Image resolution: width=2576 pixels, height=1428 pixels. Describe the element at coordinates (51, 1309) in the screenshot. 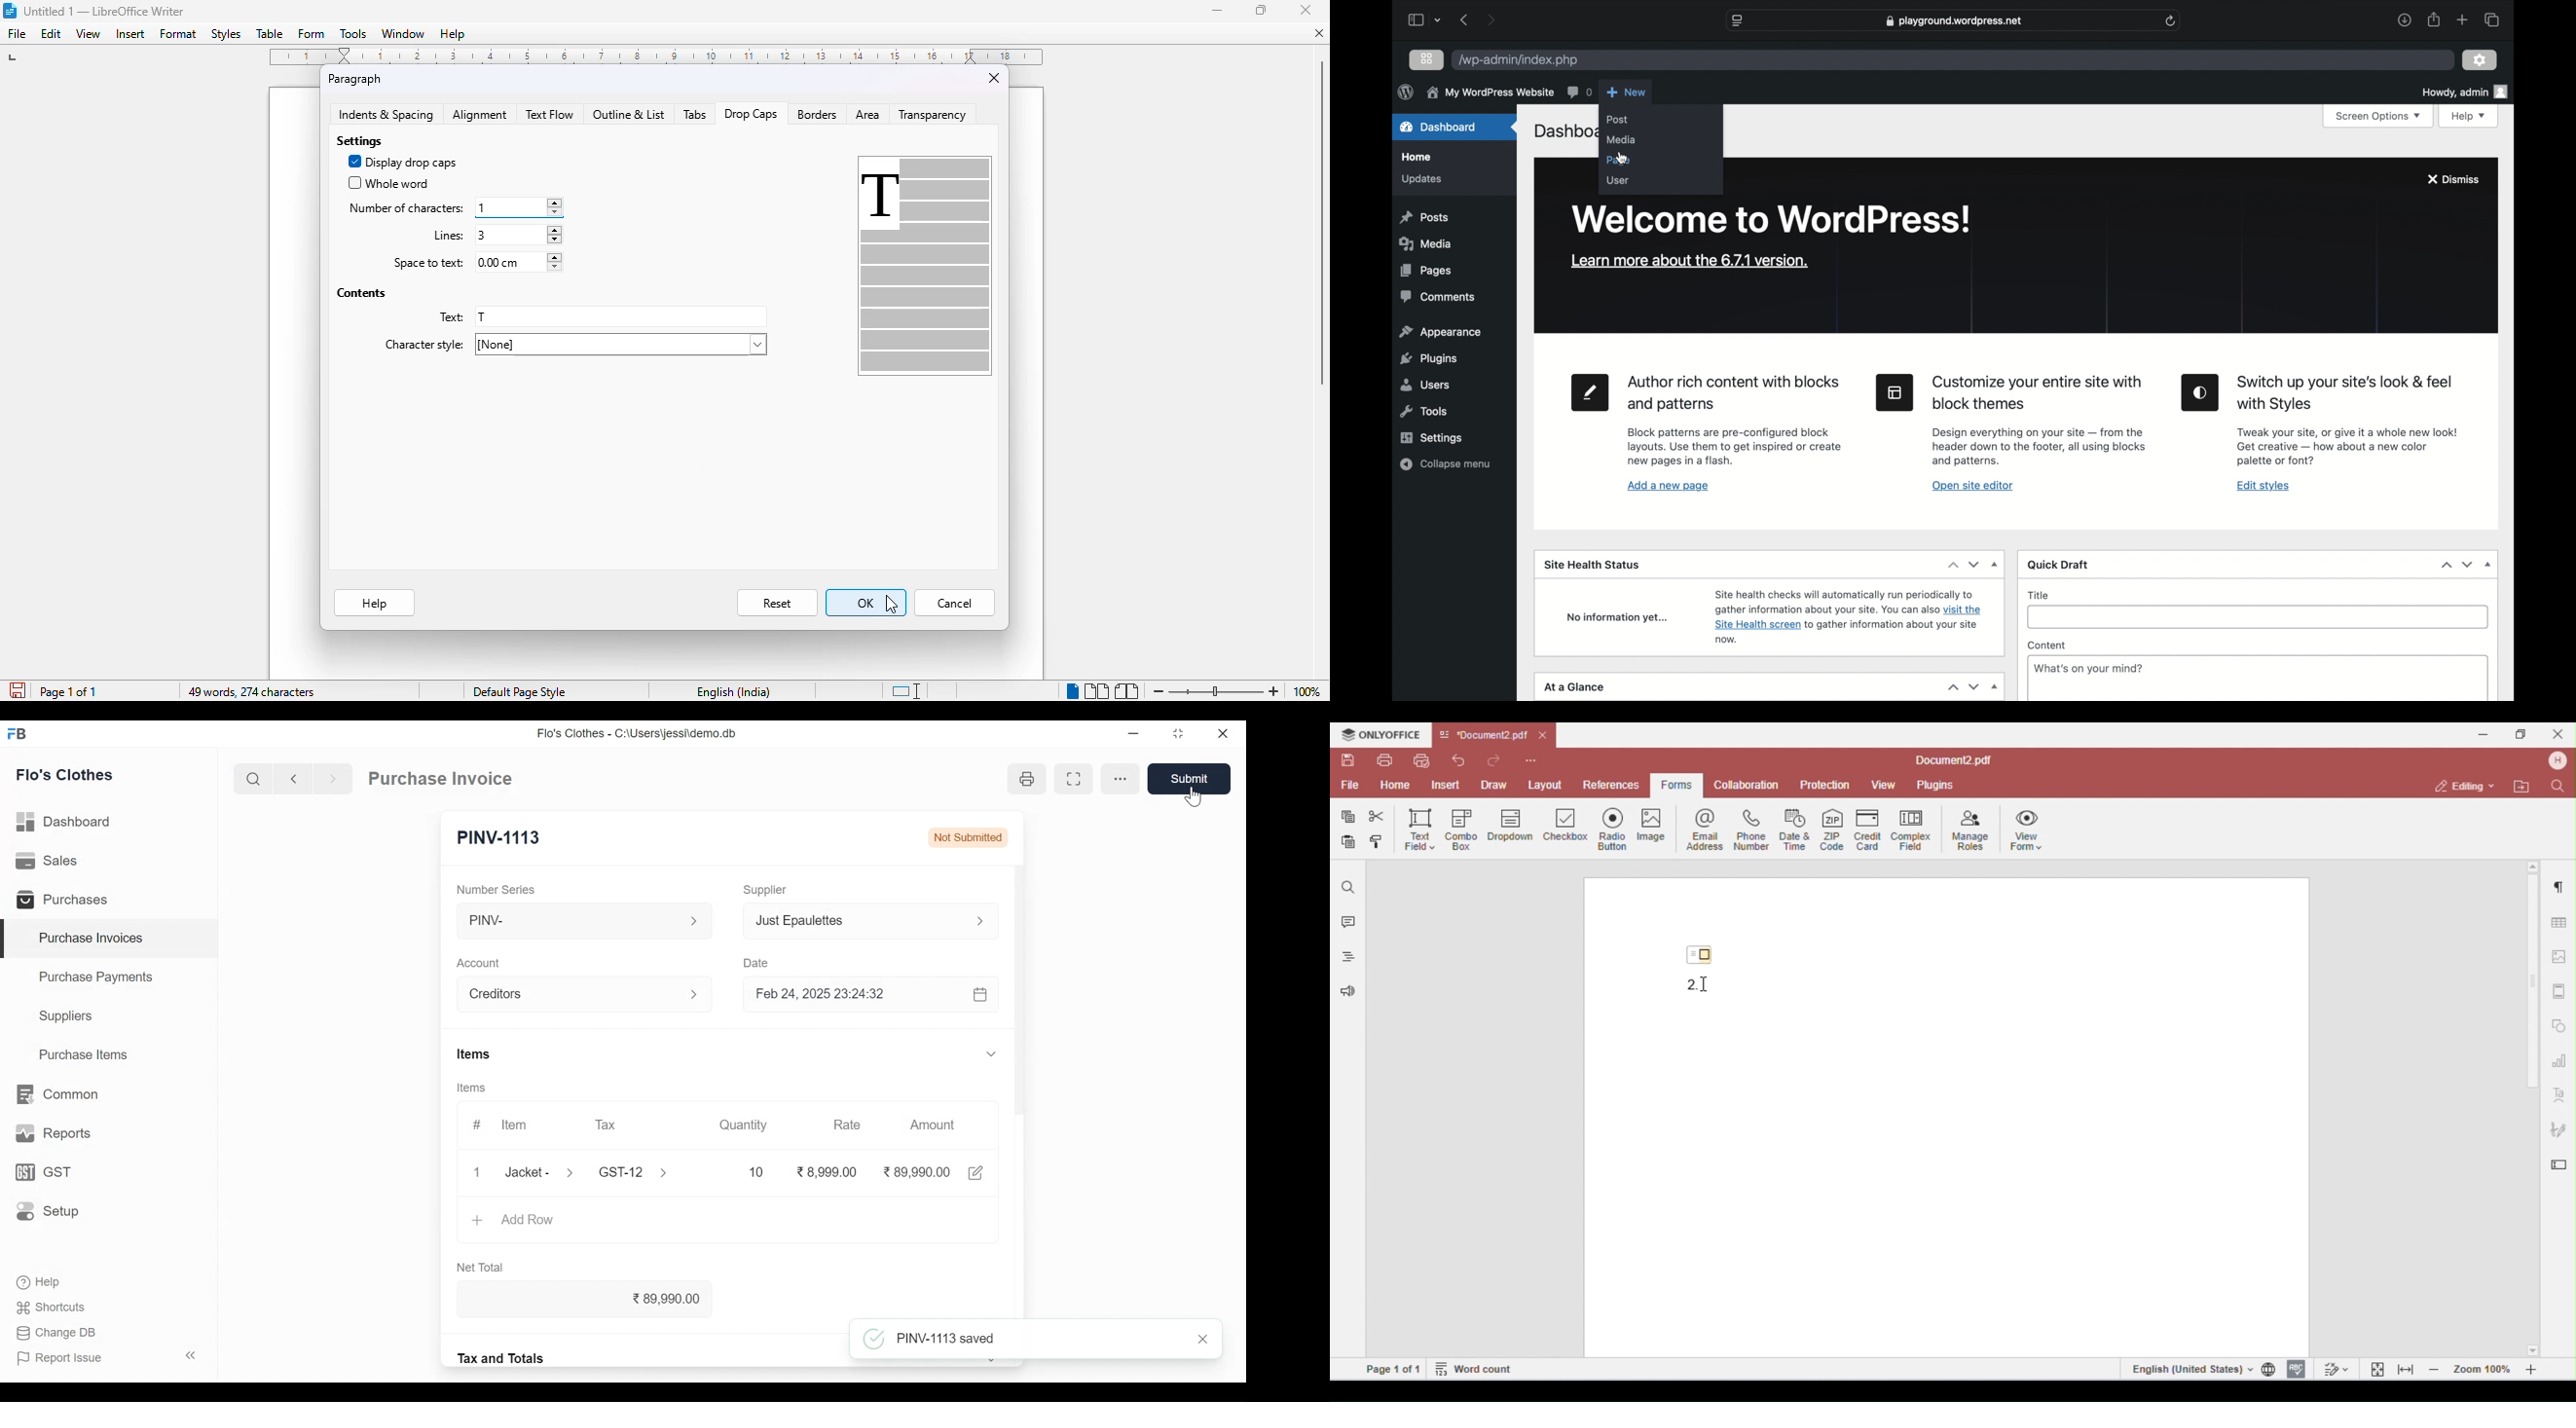

I see `Shortcuts` at that location.